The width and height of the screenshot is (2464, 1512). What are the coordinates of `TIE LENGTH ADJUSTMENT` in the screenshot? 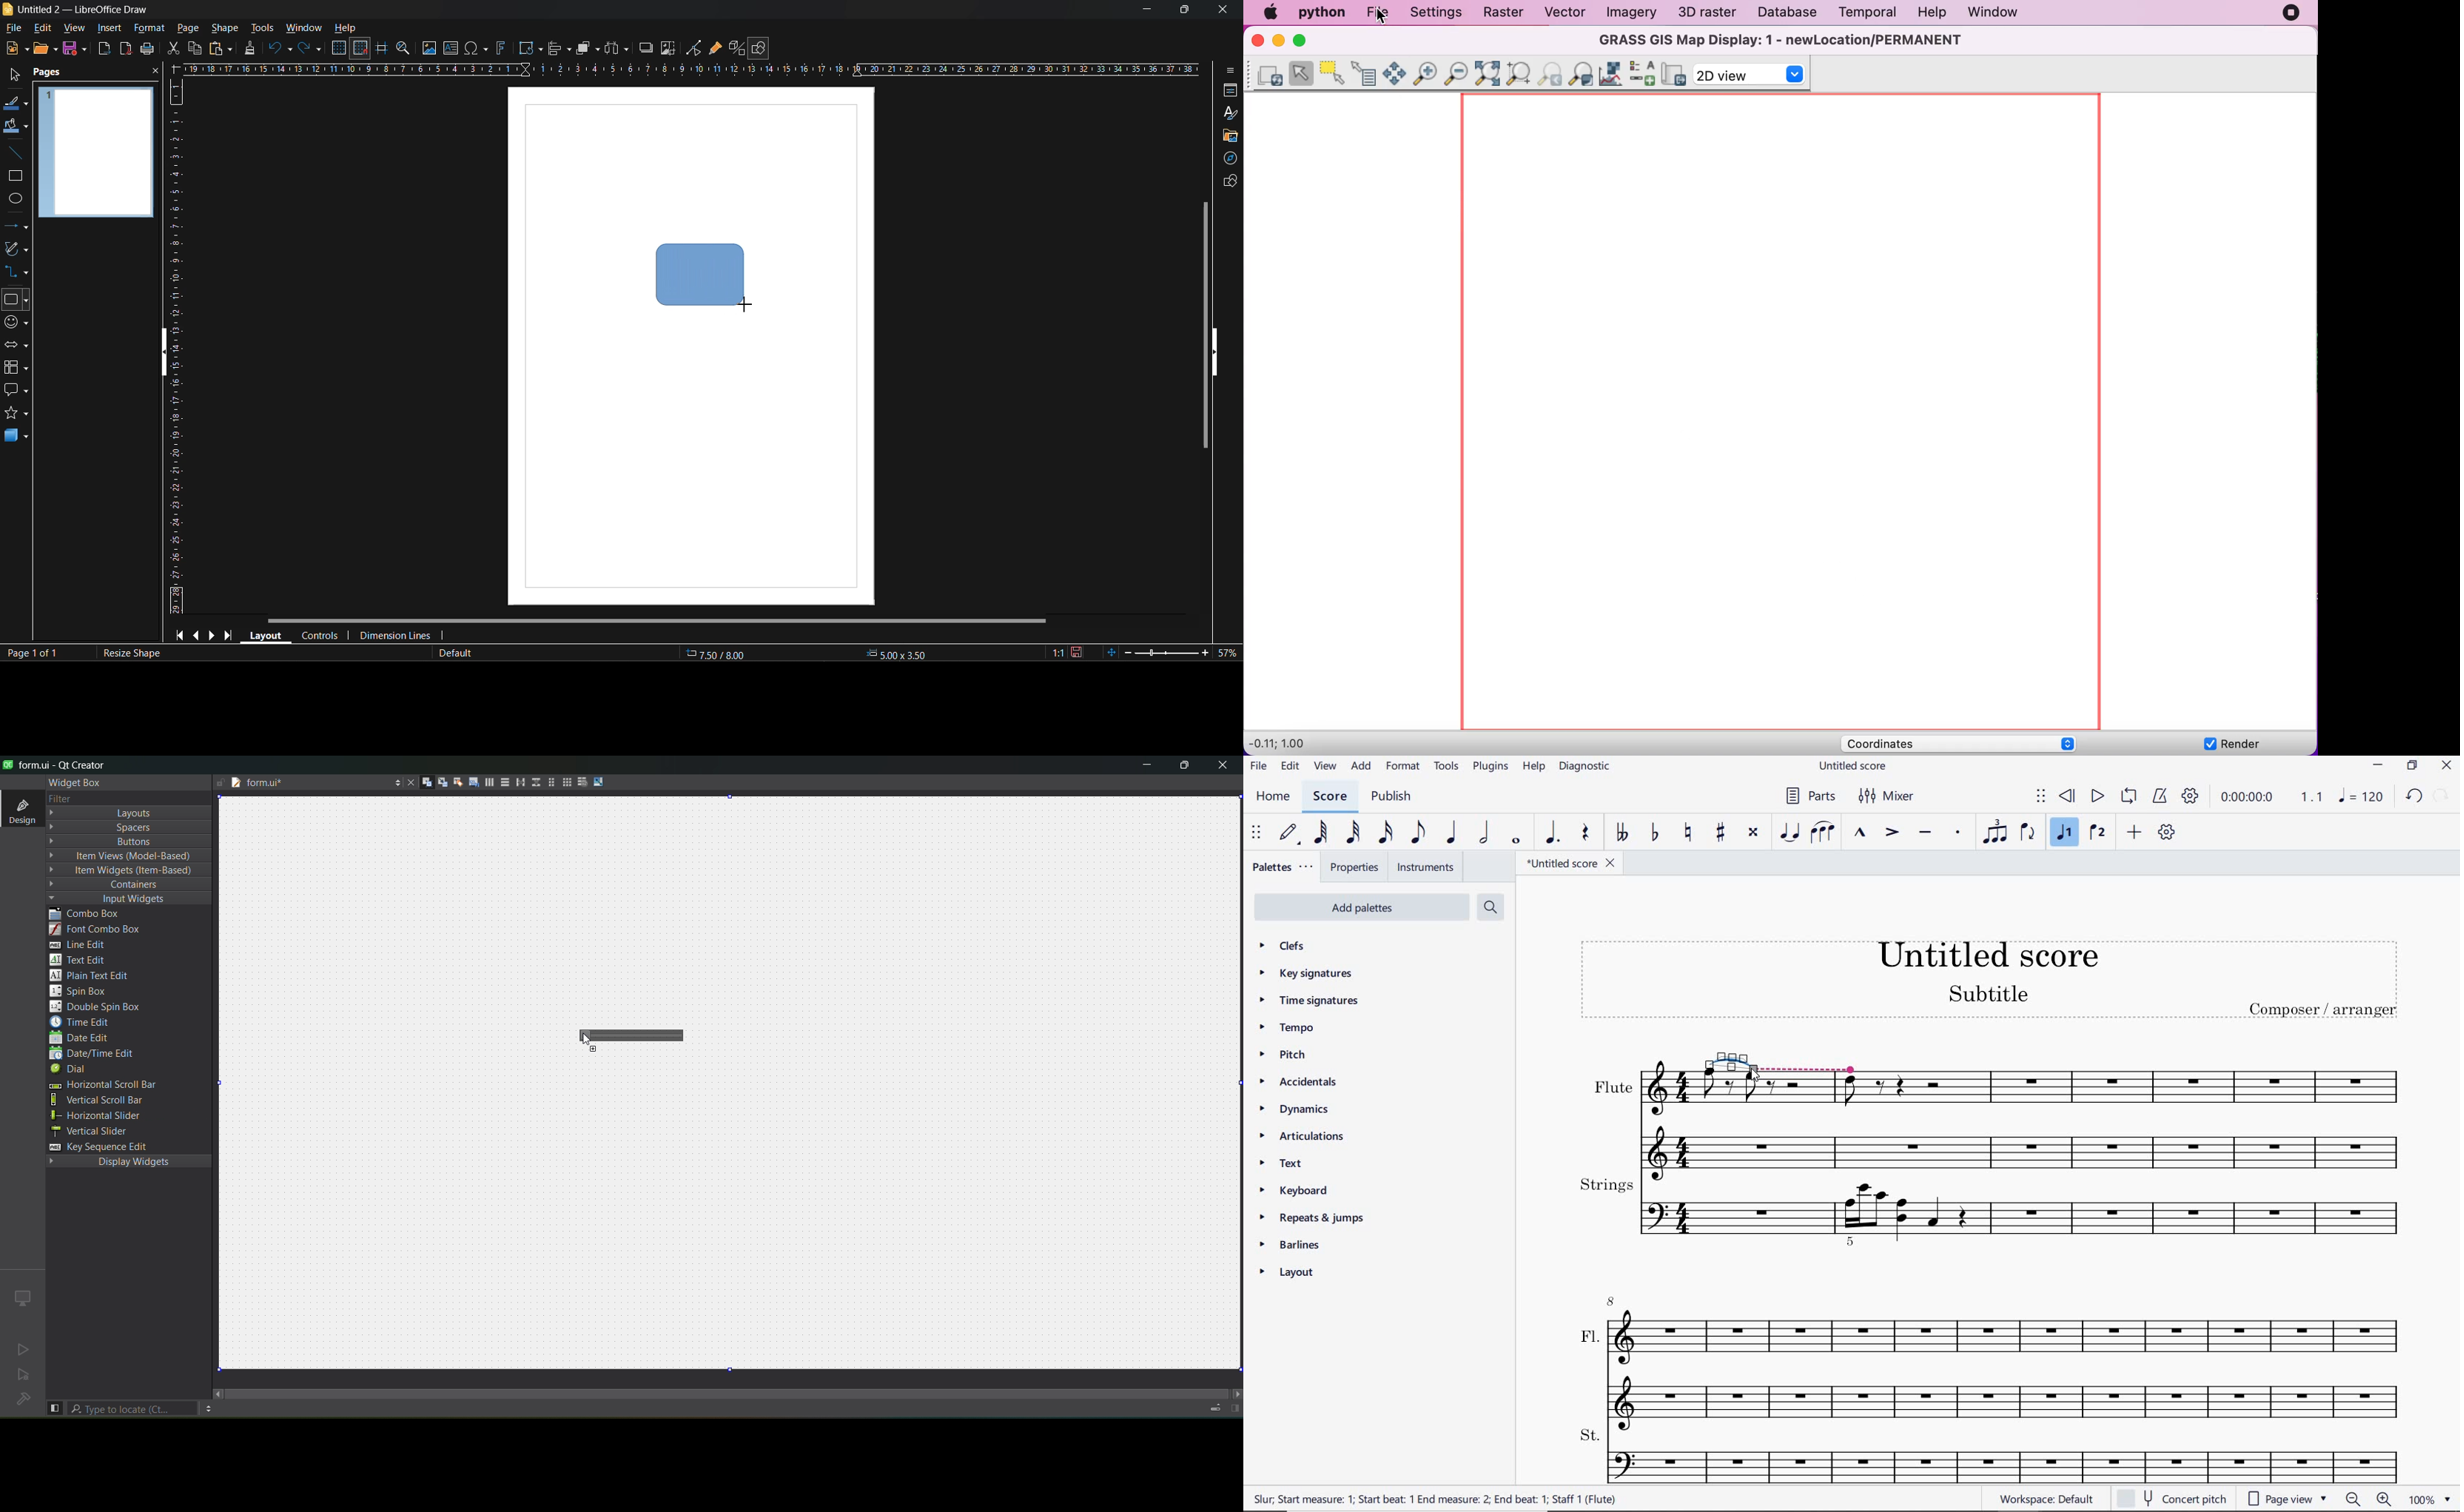 It's located at (1781, 1058).